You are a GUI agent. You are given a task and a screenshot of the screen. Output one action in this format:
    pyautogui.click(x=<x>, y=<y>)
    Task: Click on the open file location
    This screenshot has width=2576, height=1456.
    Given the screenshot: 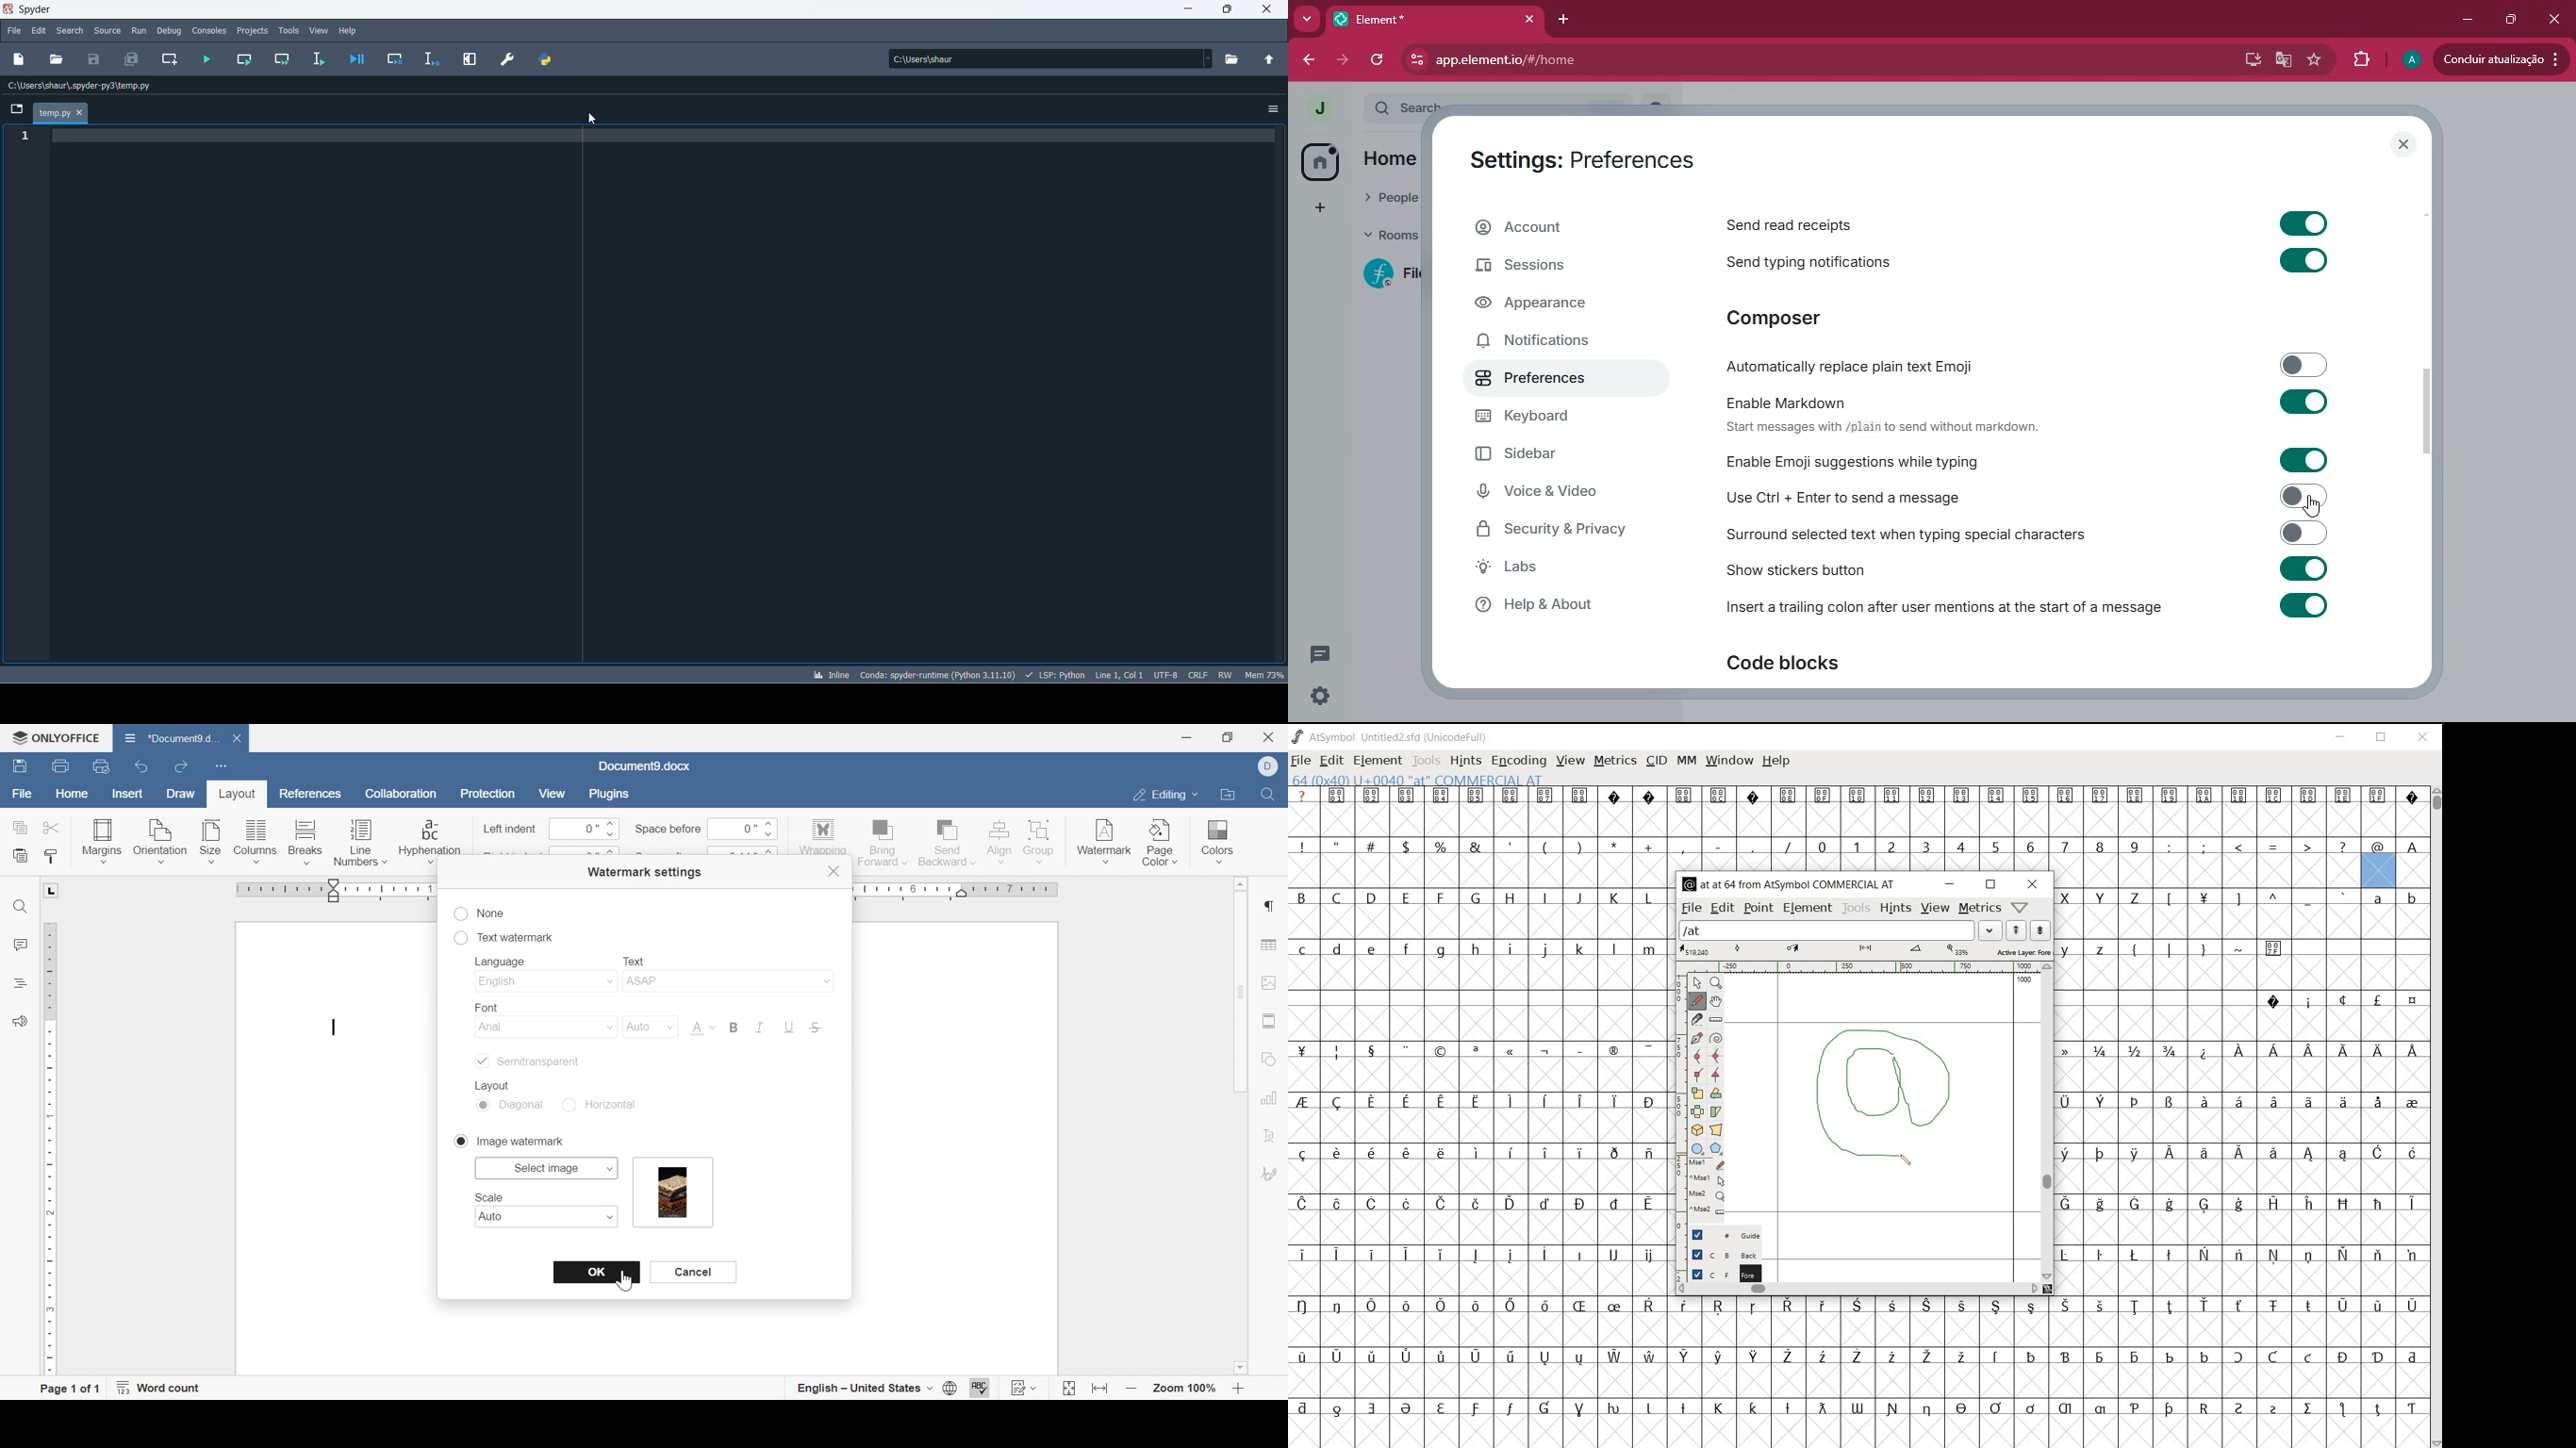 What is the action you would take?
    pyautogui.click(x=1226, y=796)
    